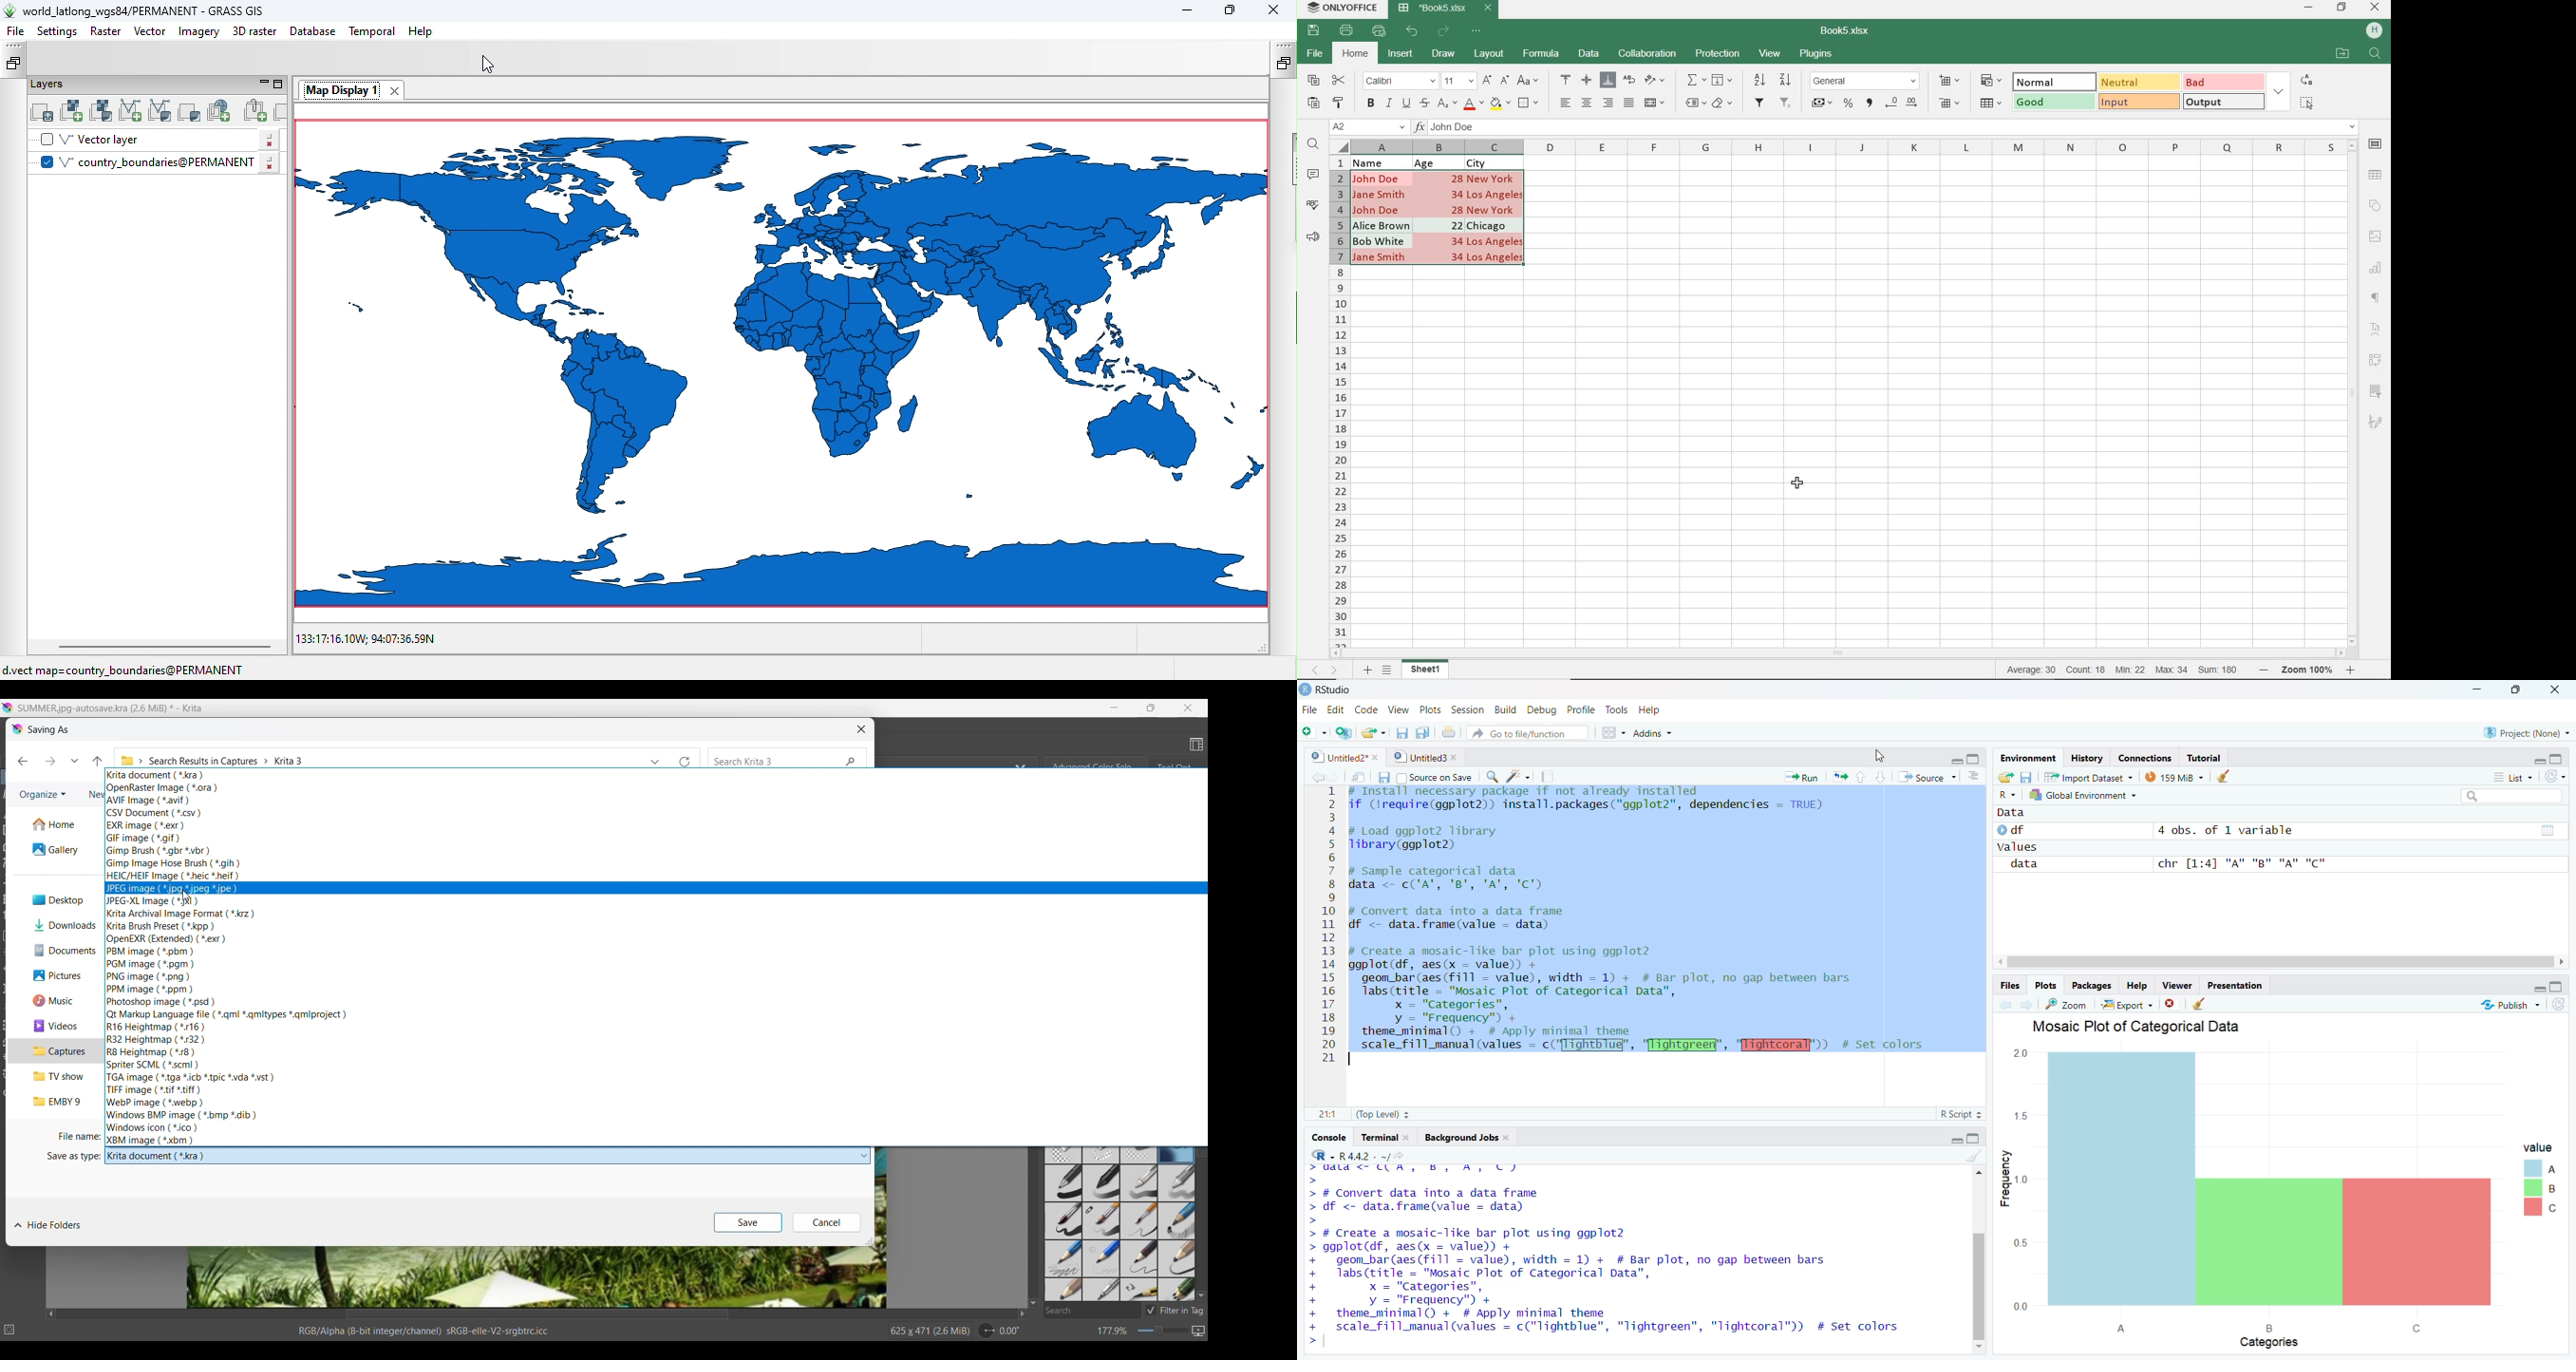 The width and height of the screenshot is (2576, 1372). What do you see at coordinates (1313, 145) in the screenshot?
I see `FIND` at bounding box center [1313, 145].